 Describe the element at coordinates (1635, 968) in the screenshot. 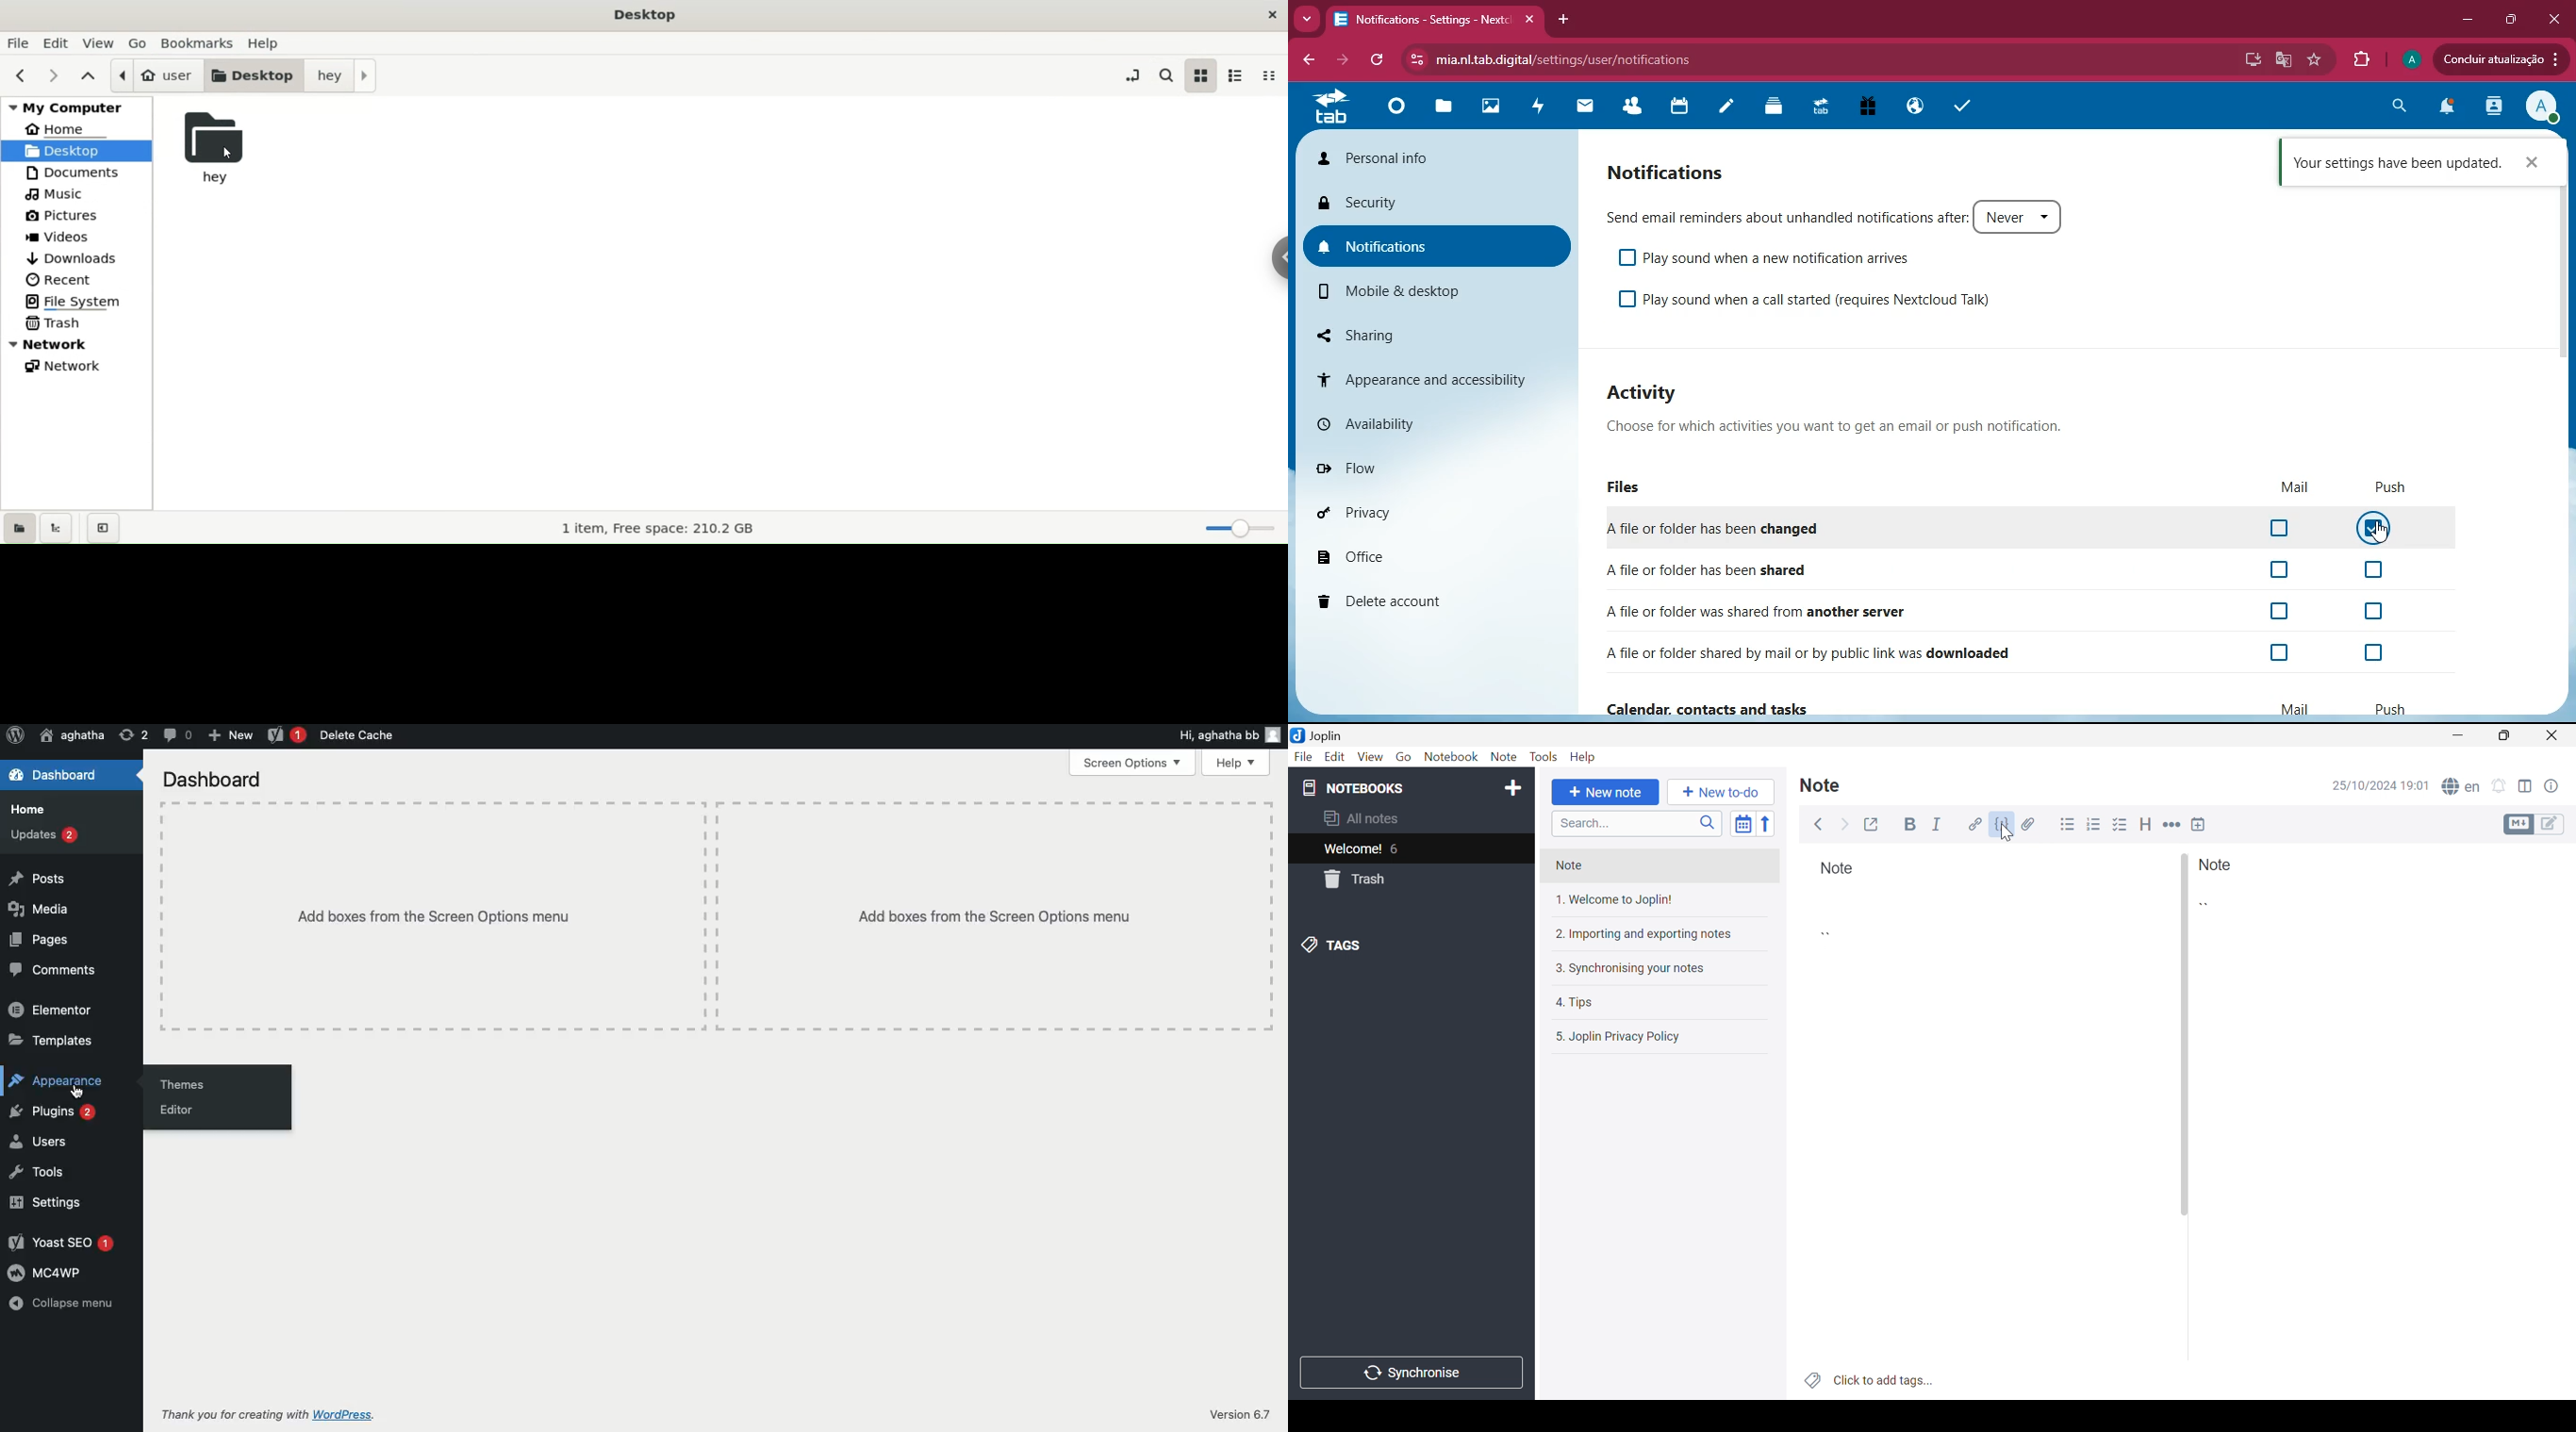

I see `3. Synchronising your notes` at that location.